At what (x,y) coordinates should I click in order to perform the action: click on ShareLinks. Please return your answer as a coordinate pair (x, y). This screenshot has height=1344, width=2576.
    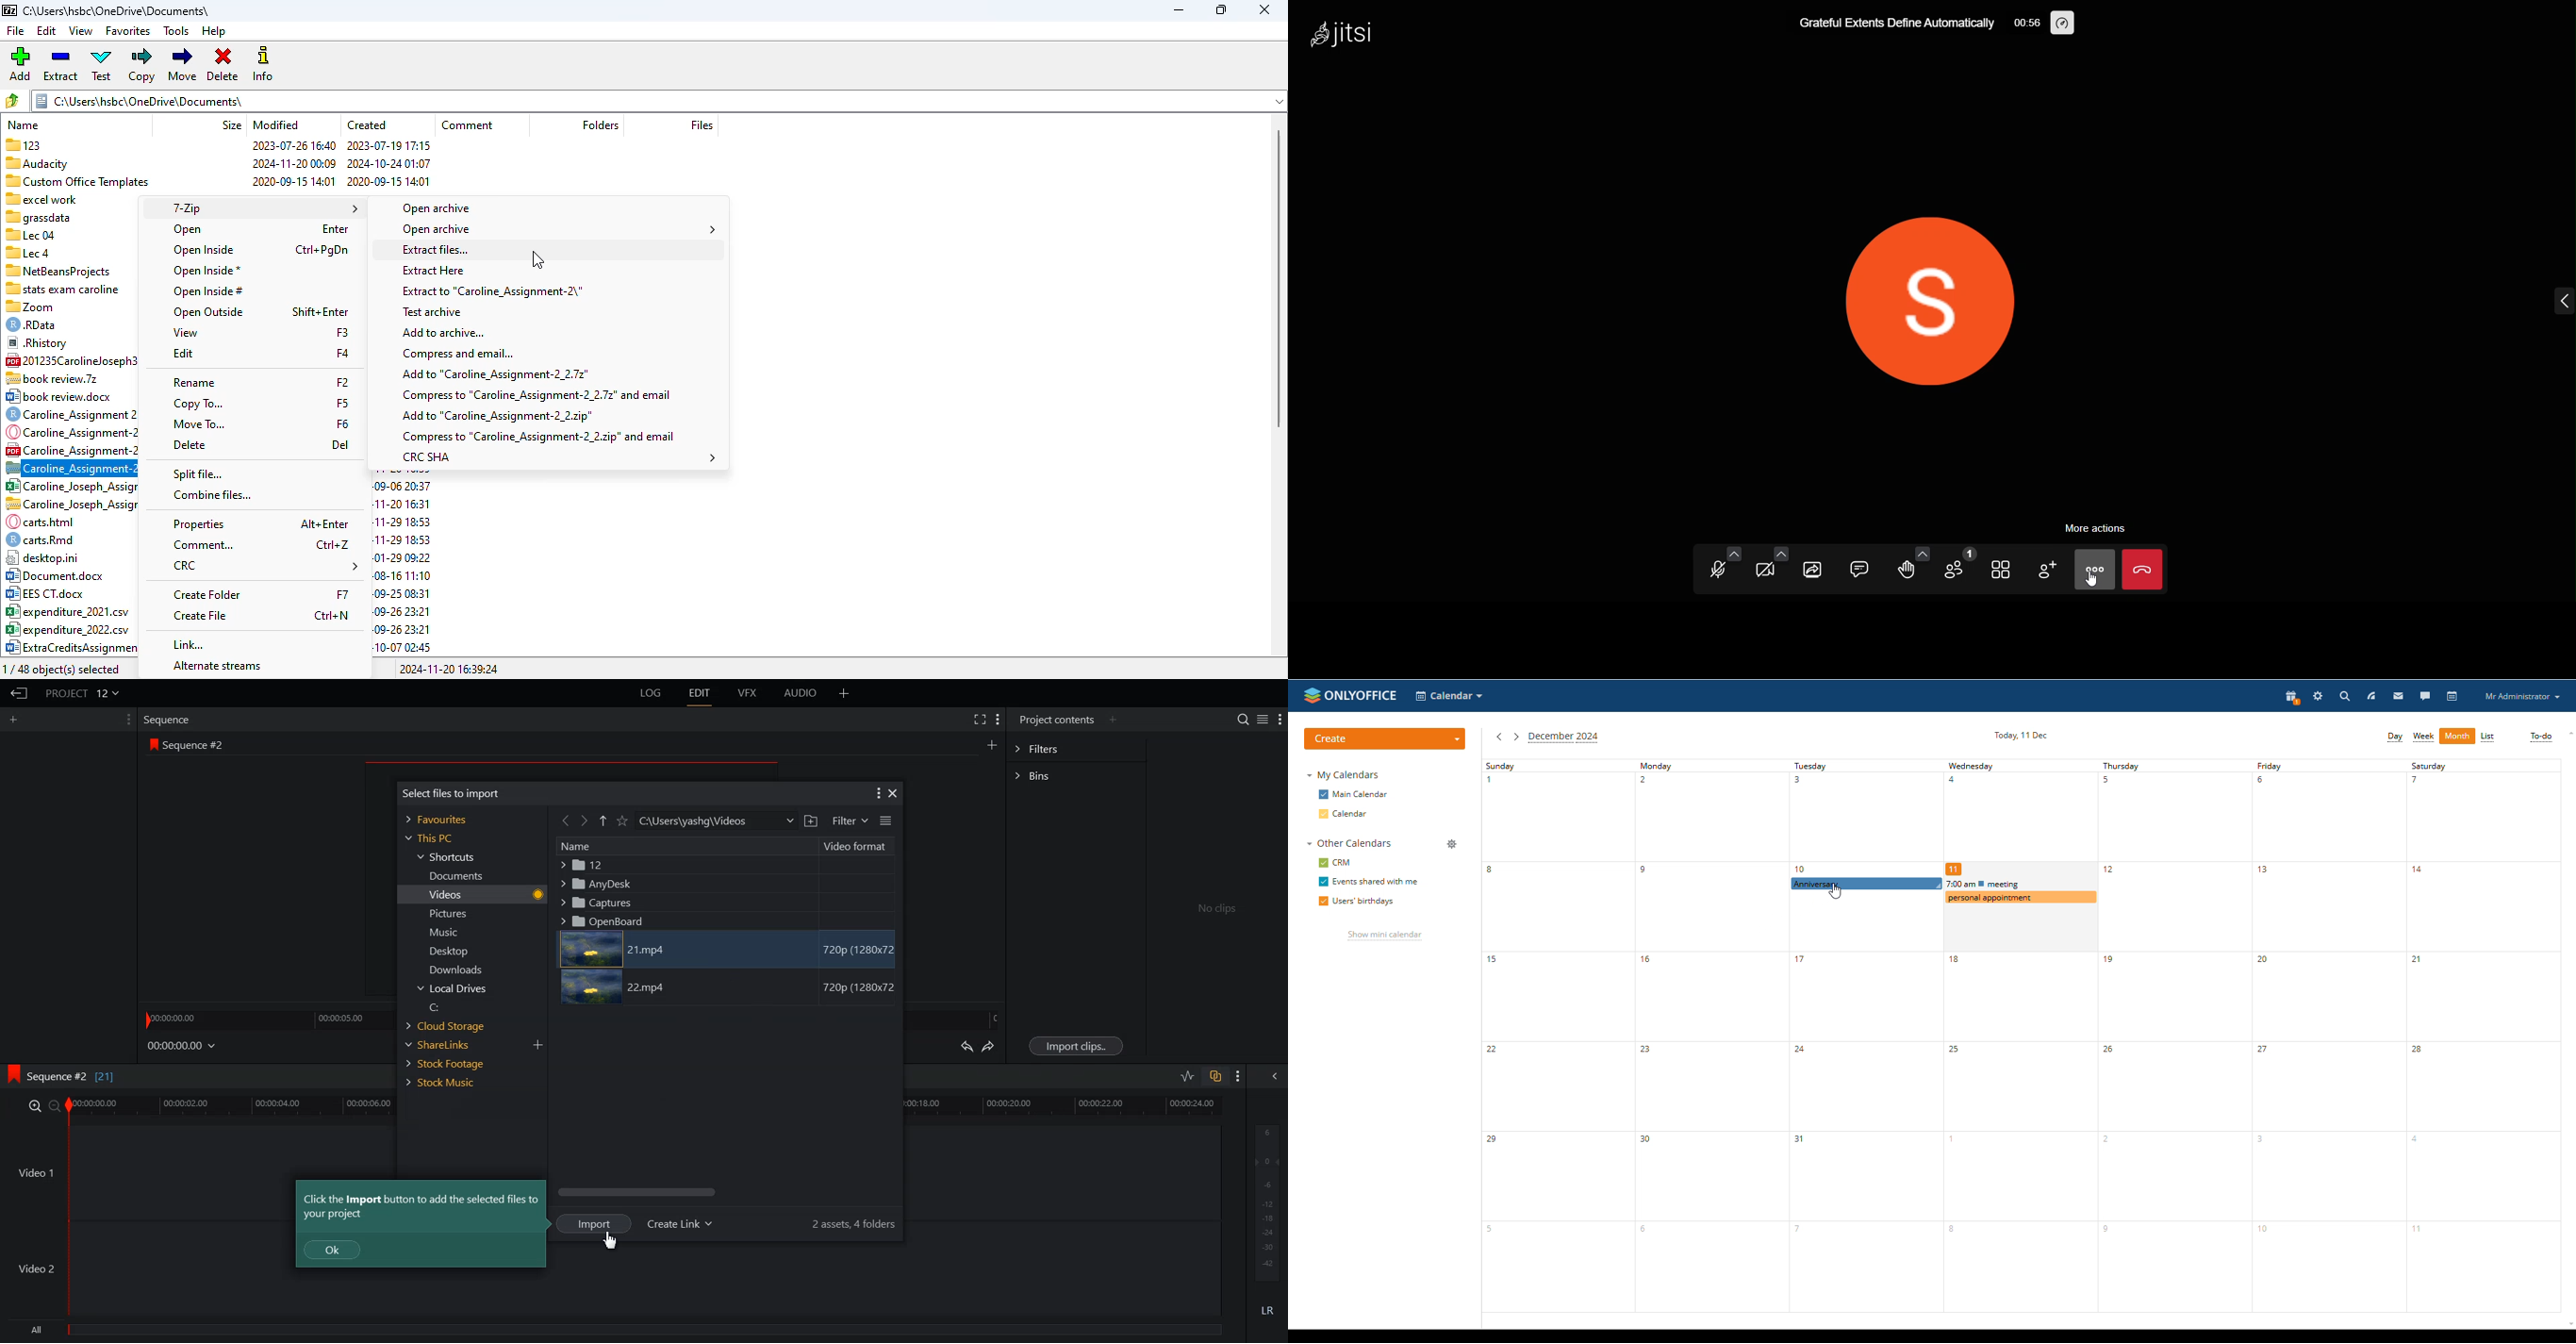
    Looking at the image, I should click on (451, 1045).